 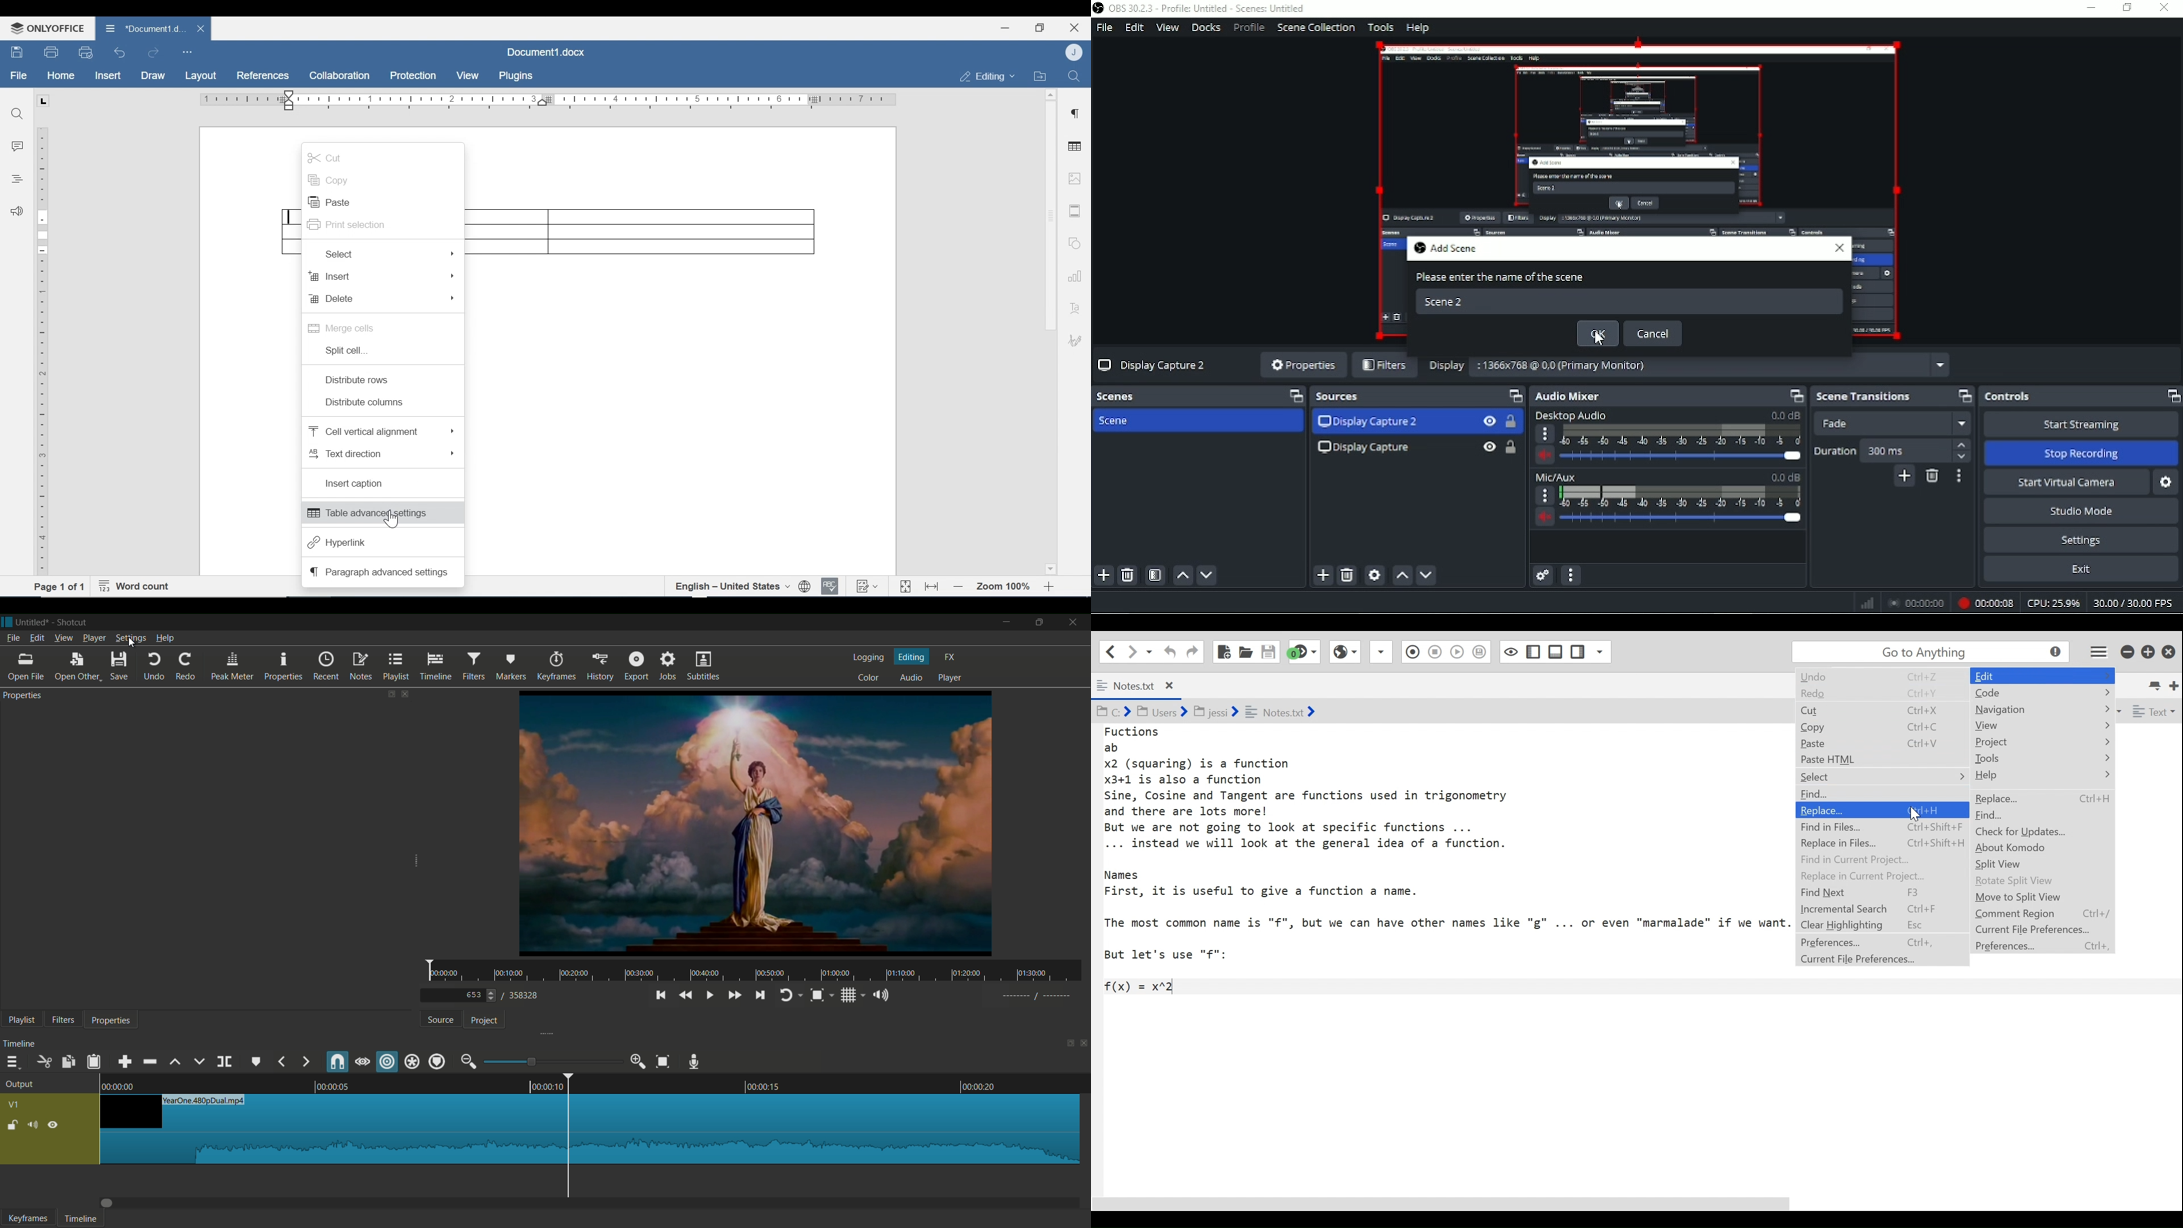 I want to click on Remove configurable transition, so click(x=1934, y=477).